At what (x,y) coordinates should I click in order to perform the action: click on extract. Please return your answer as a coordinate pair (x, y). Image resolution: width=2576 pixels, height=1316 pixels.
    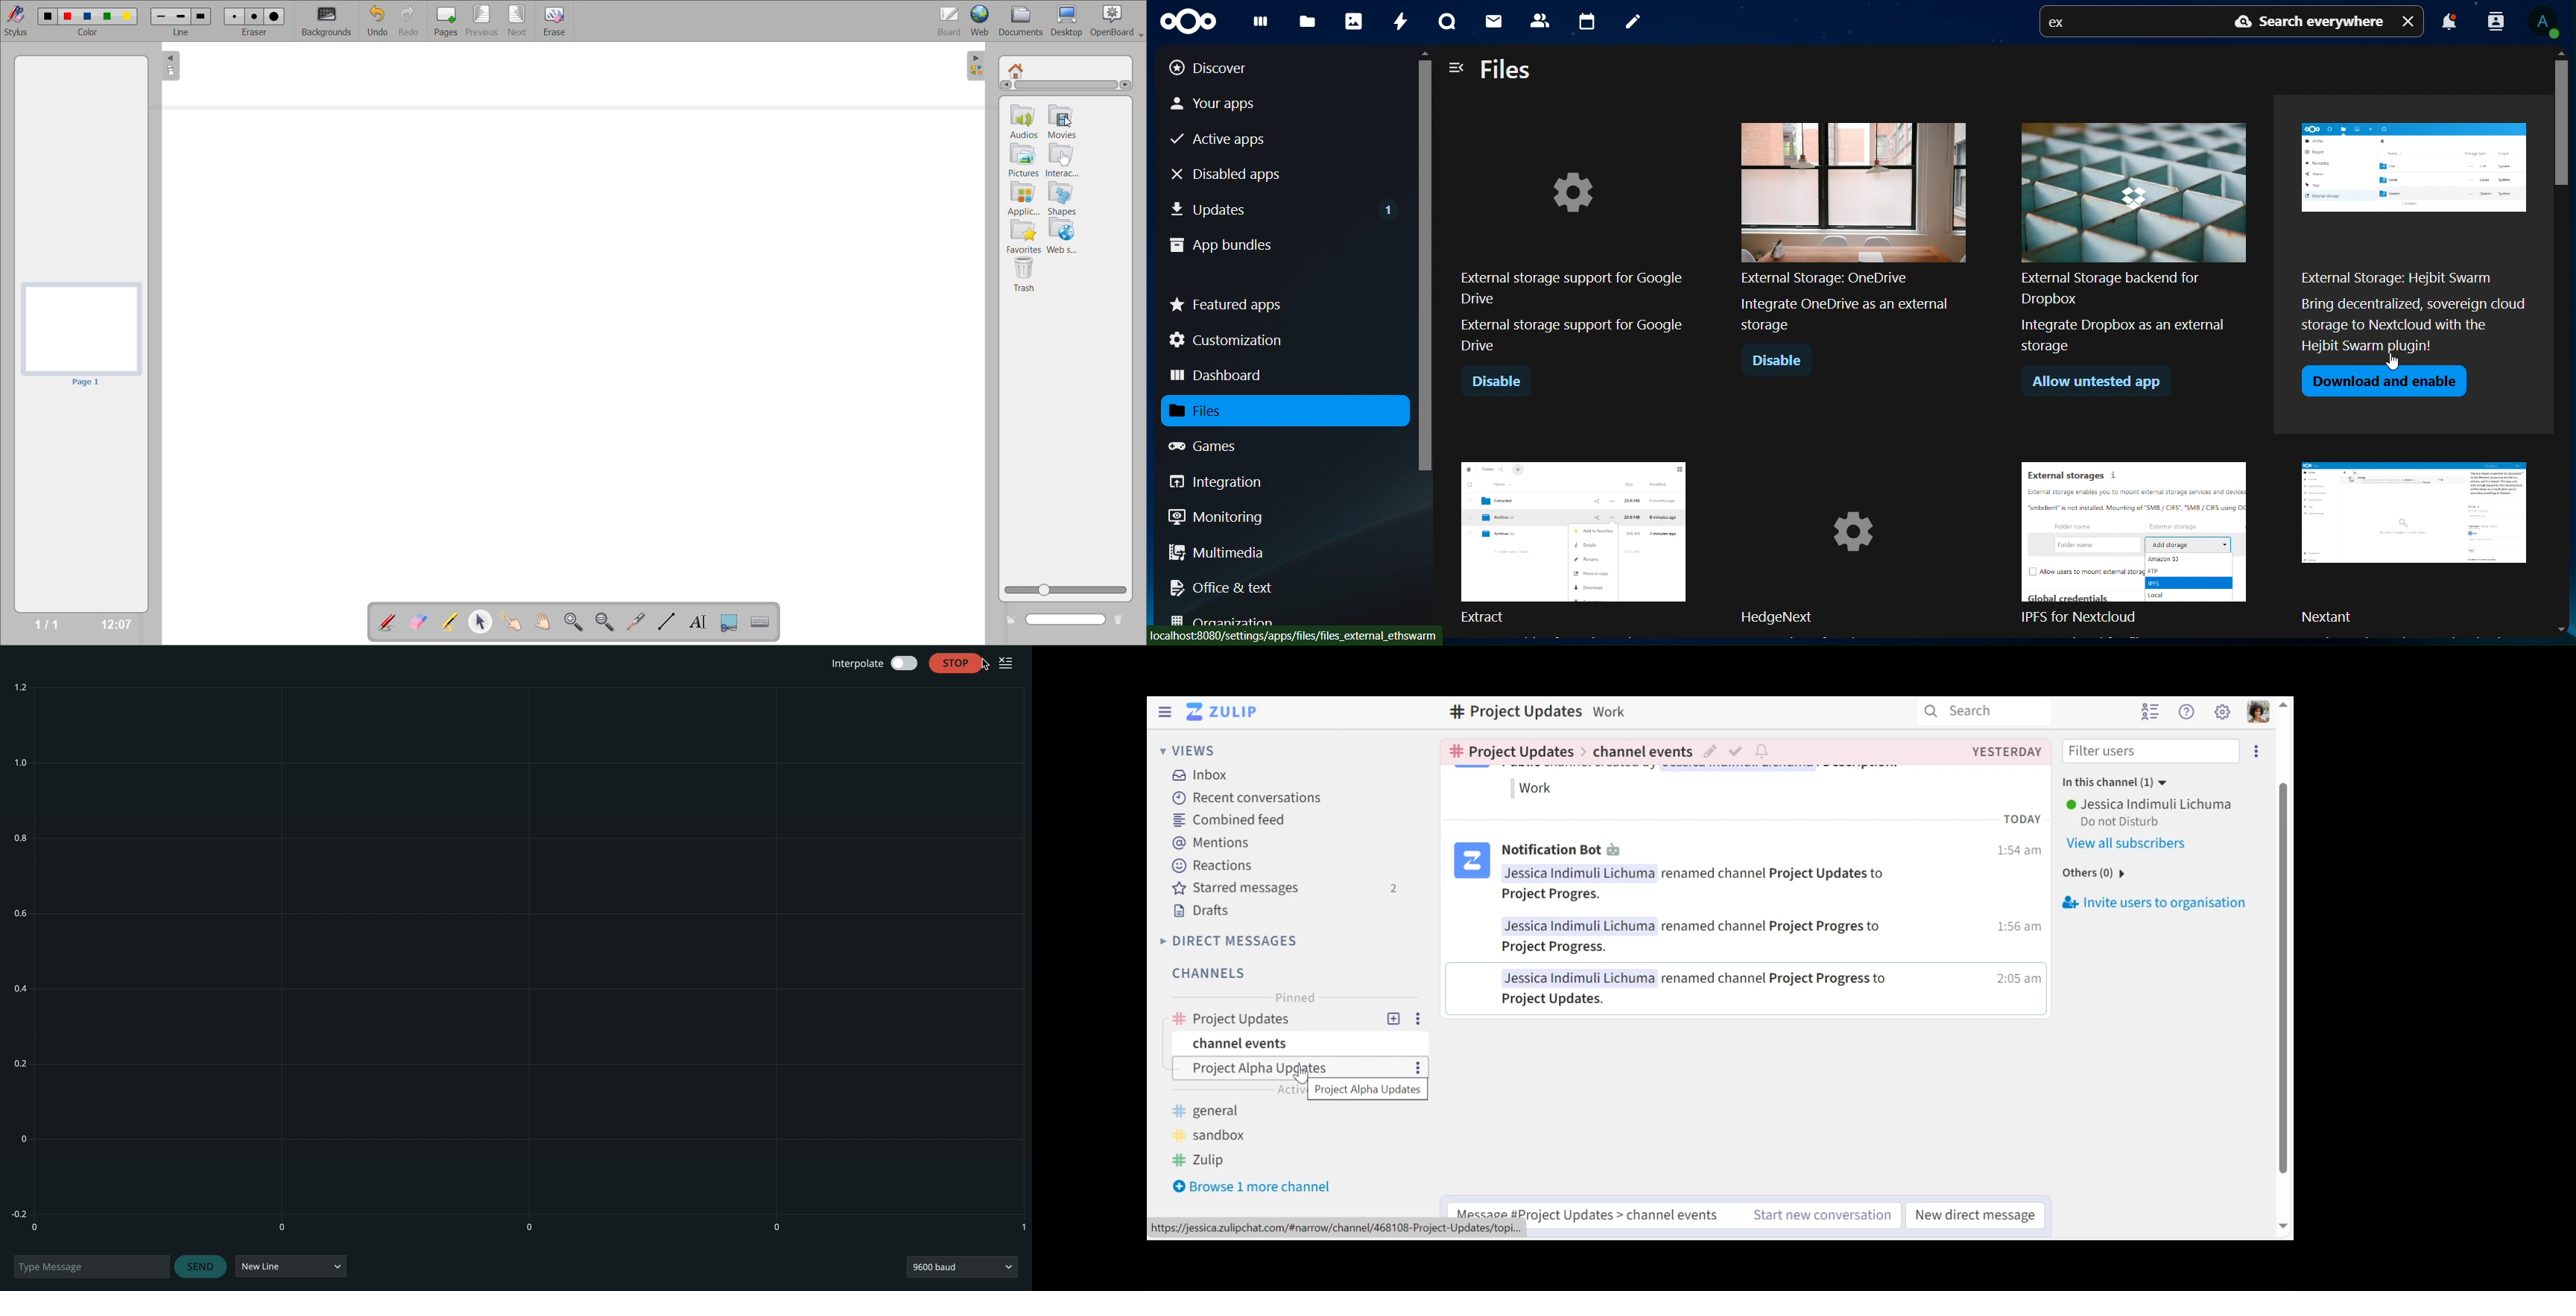
    Looking at the image, I should click on (1573, 540).